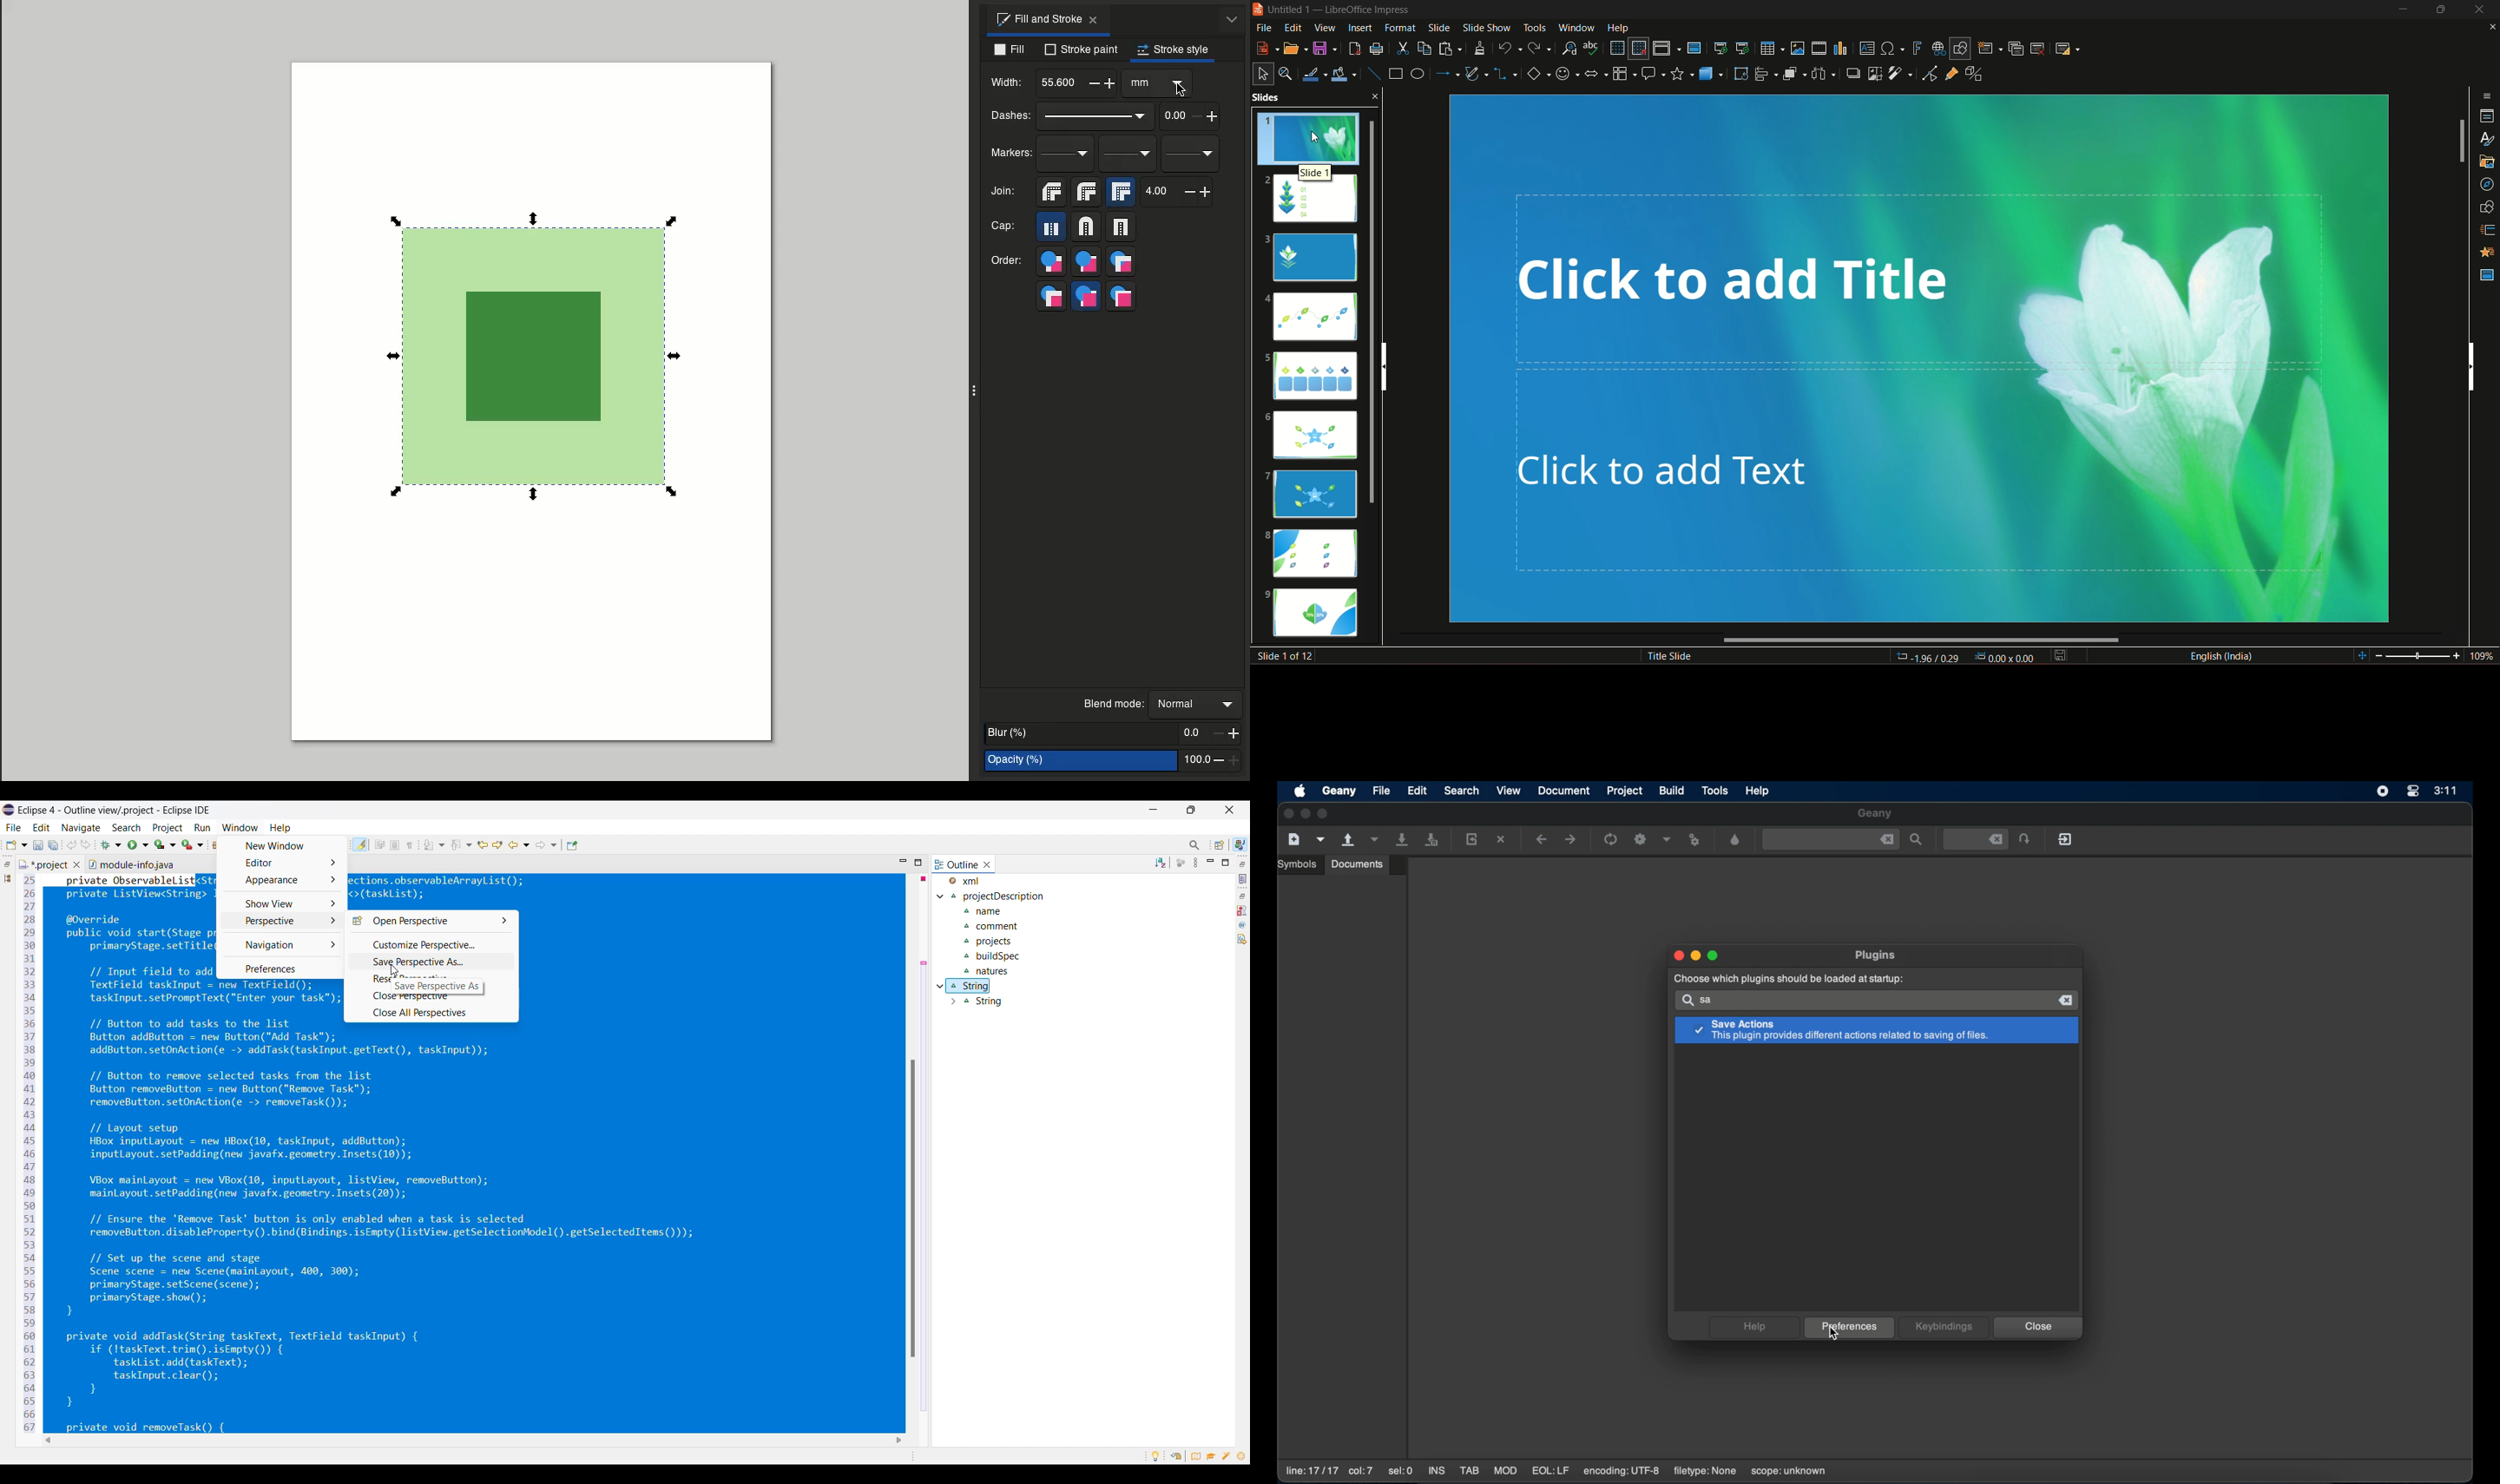 The image size is (2520, 1484). What do you see at coordinates (1892, 48) in the screenshot?
I see `insert special character` at bounding box center [1892, 48].